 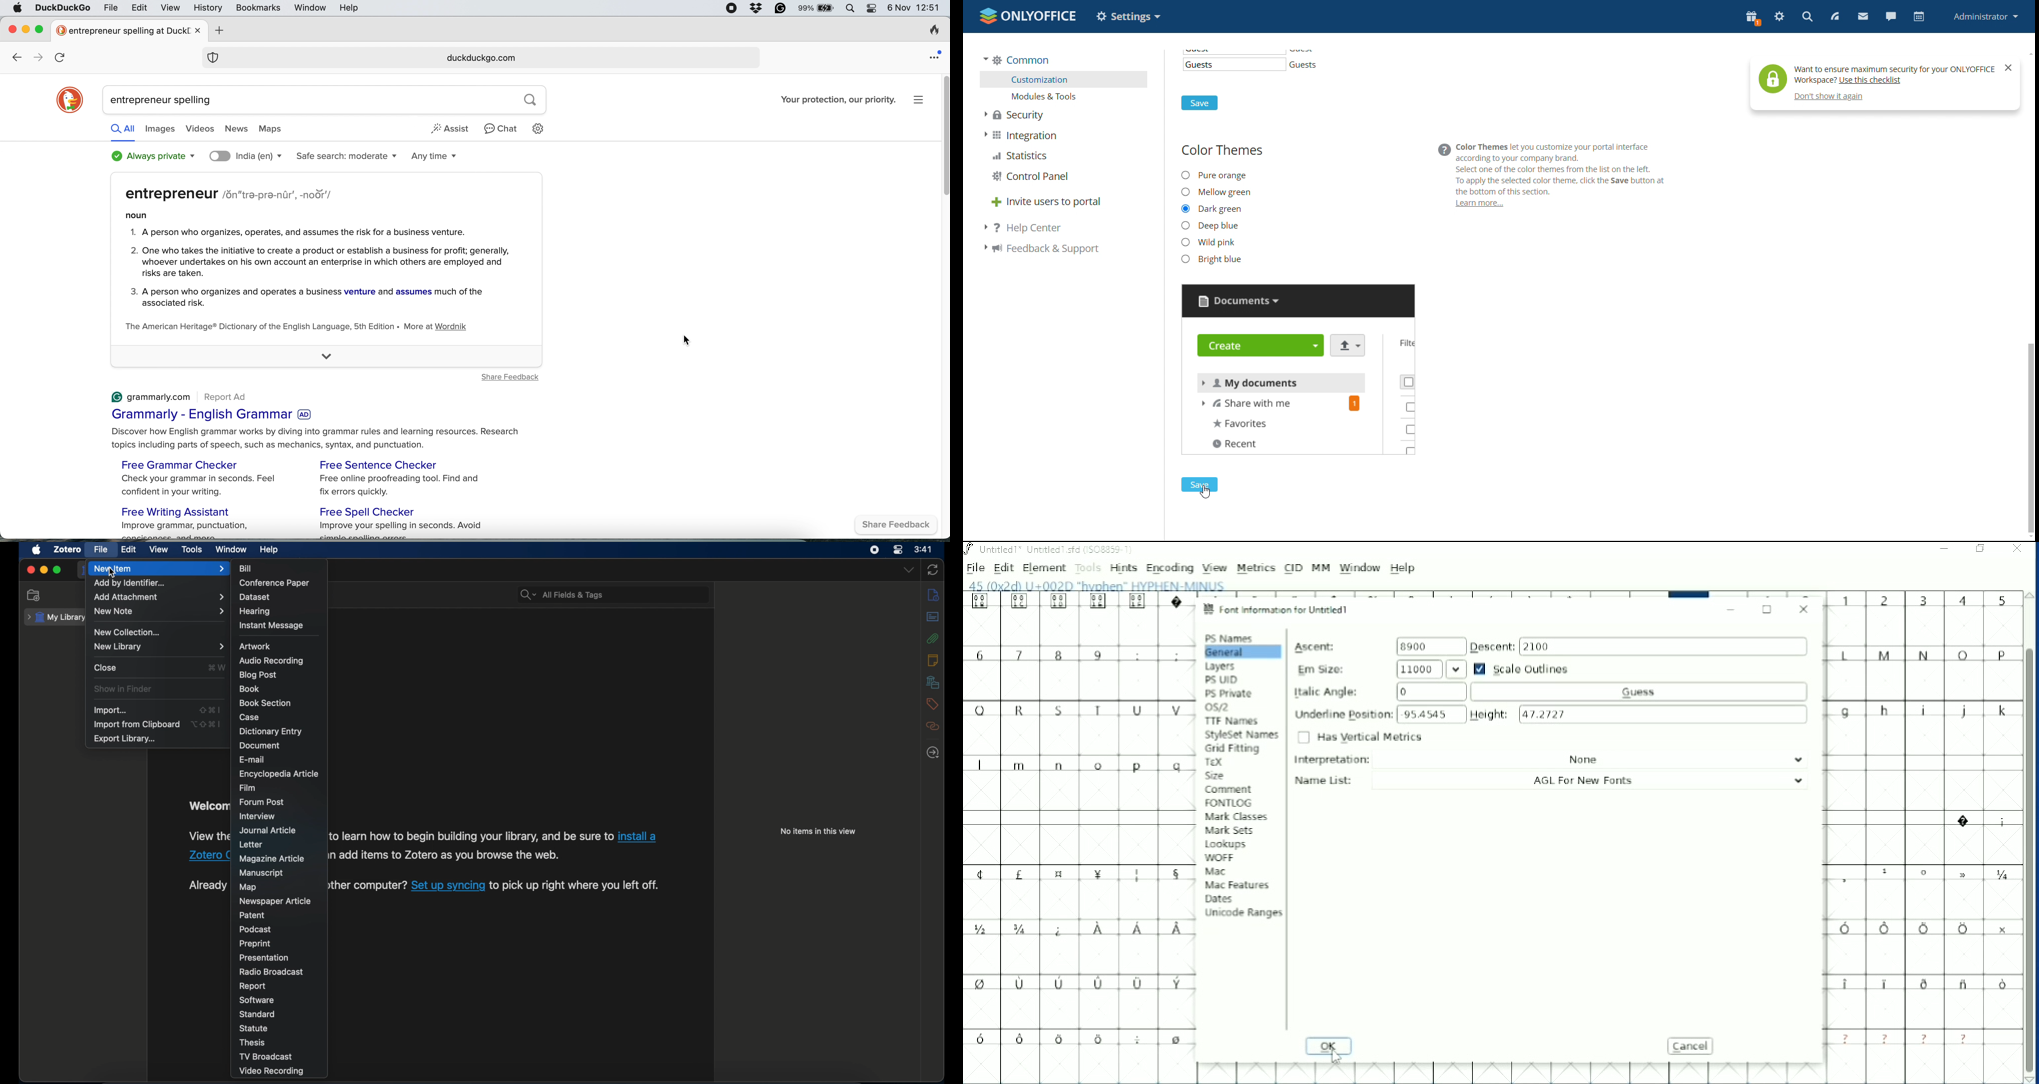 I want to click on minimize, so click(x=45, y=570).